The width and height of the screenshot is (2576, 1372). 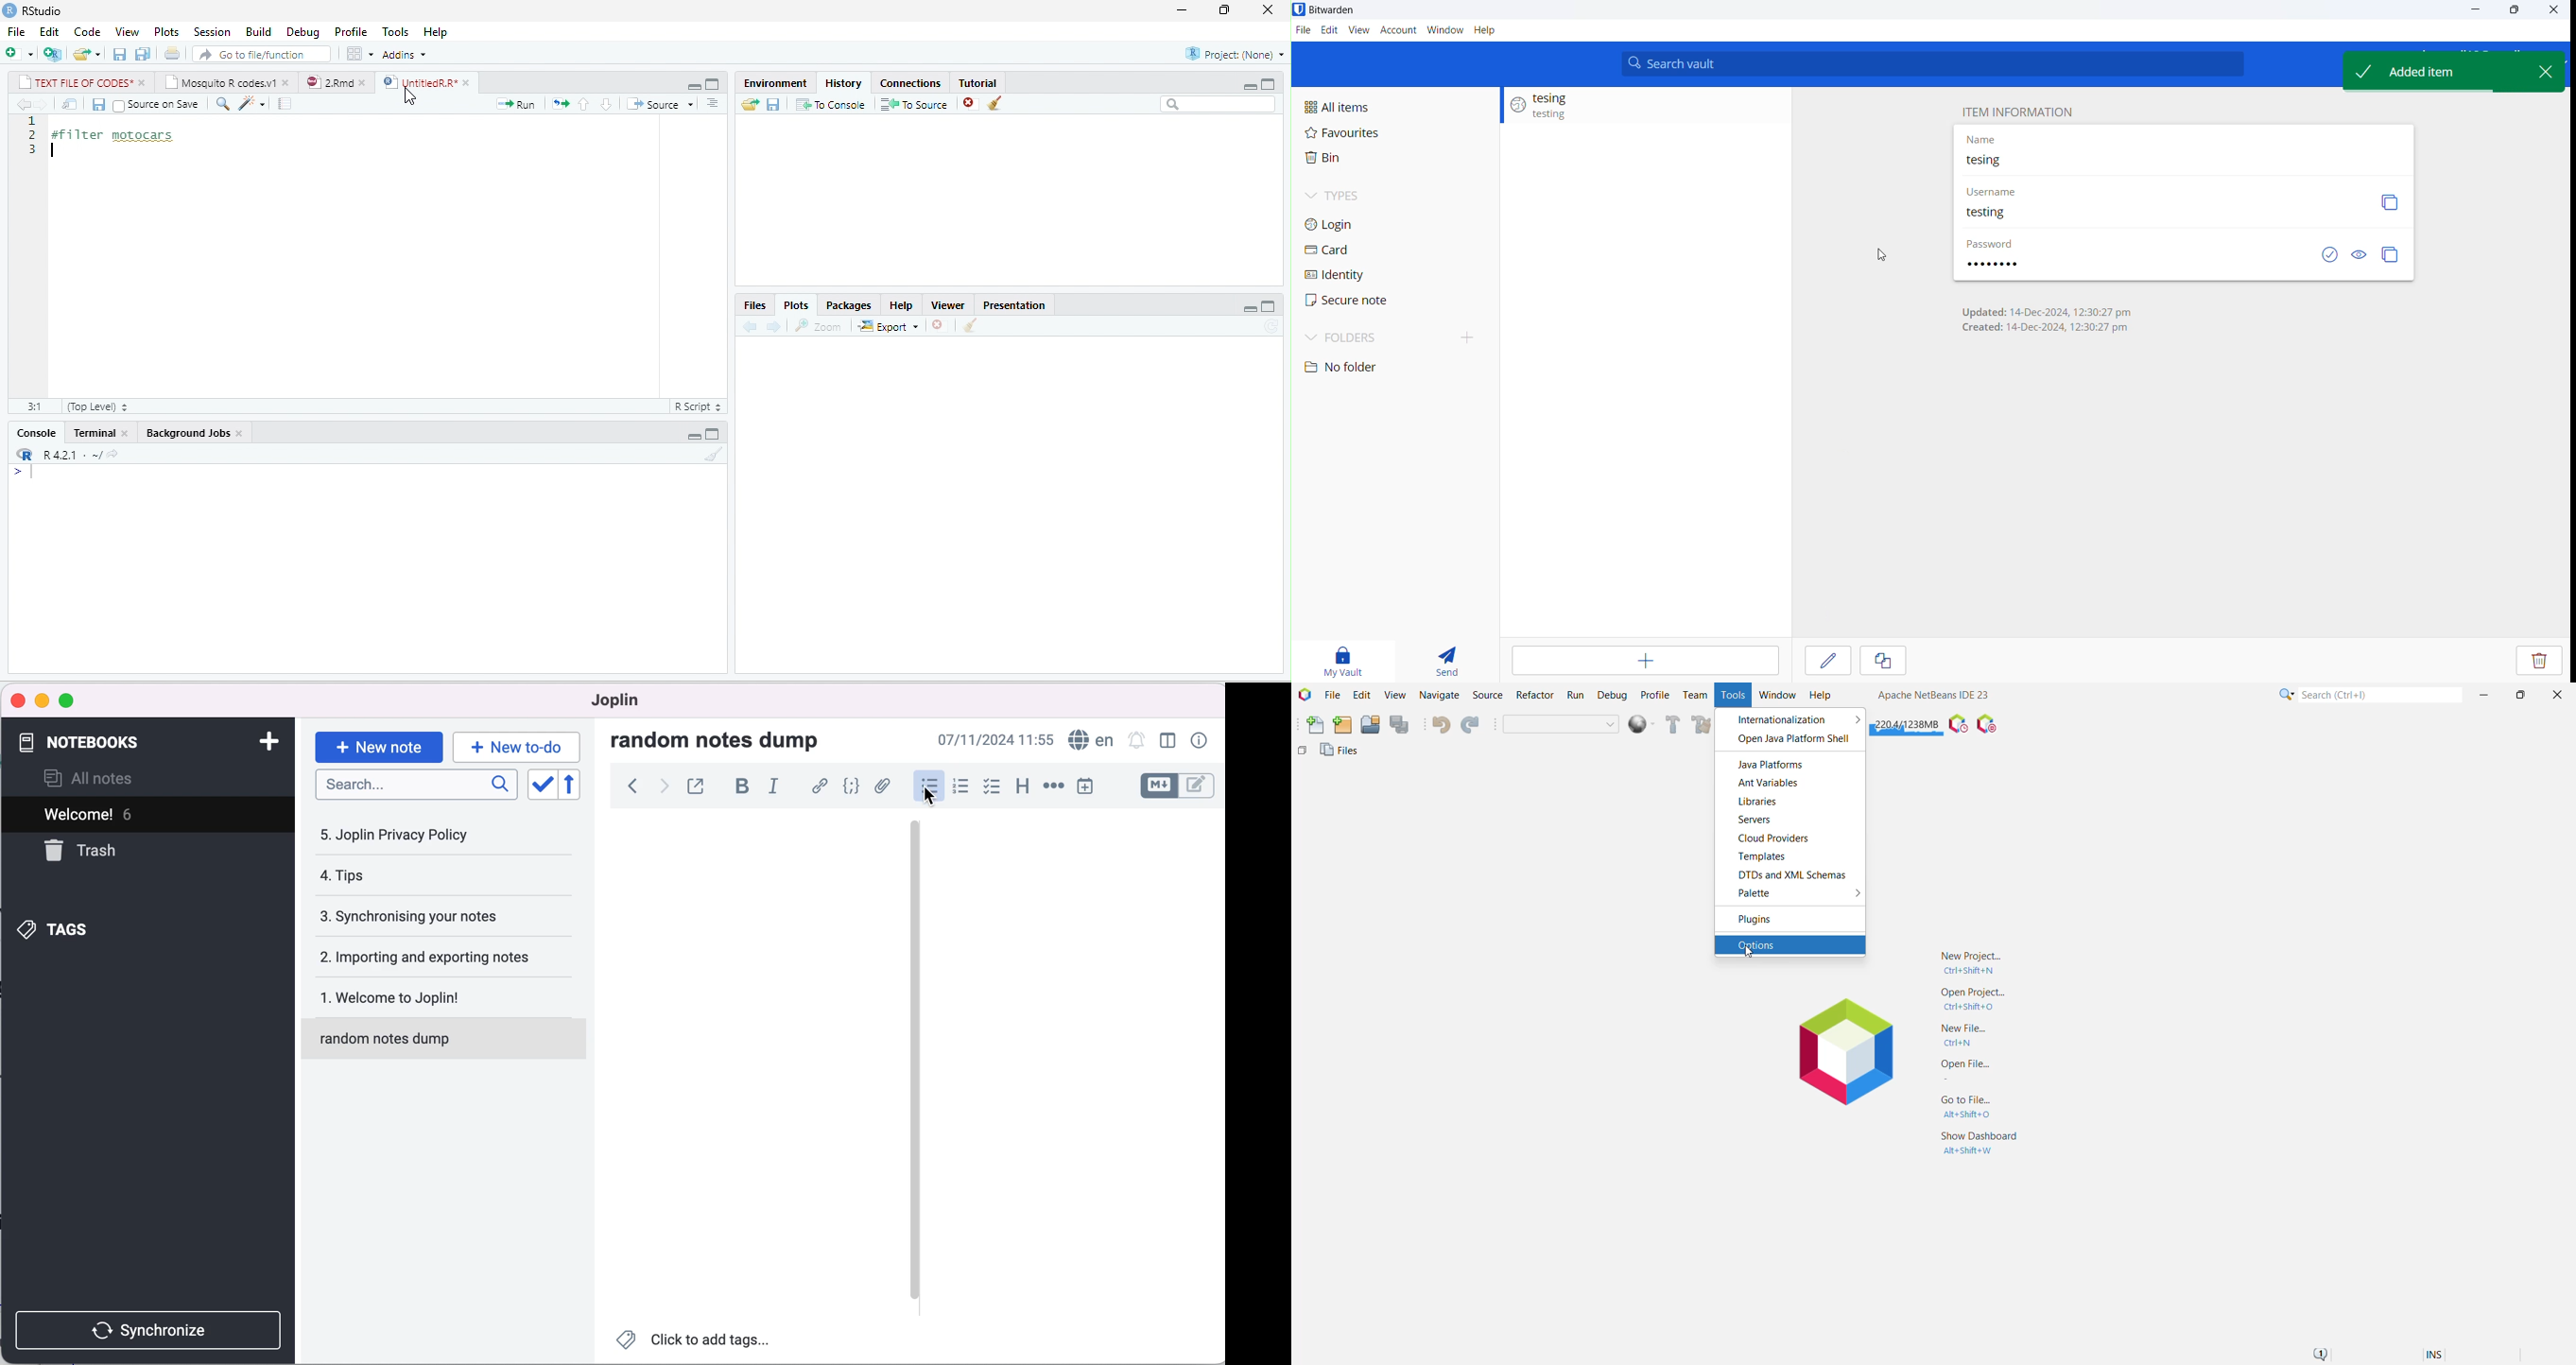 I want to click on Export, so click(x=888, y=326).